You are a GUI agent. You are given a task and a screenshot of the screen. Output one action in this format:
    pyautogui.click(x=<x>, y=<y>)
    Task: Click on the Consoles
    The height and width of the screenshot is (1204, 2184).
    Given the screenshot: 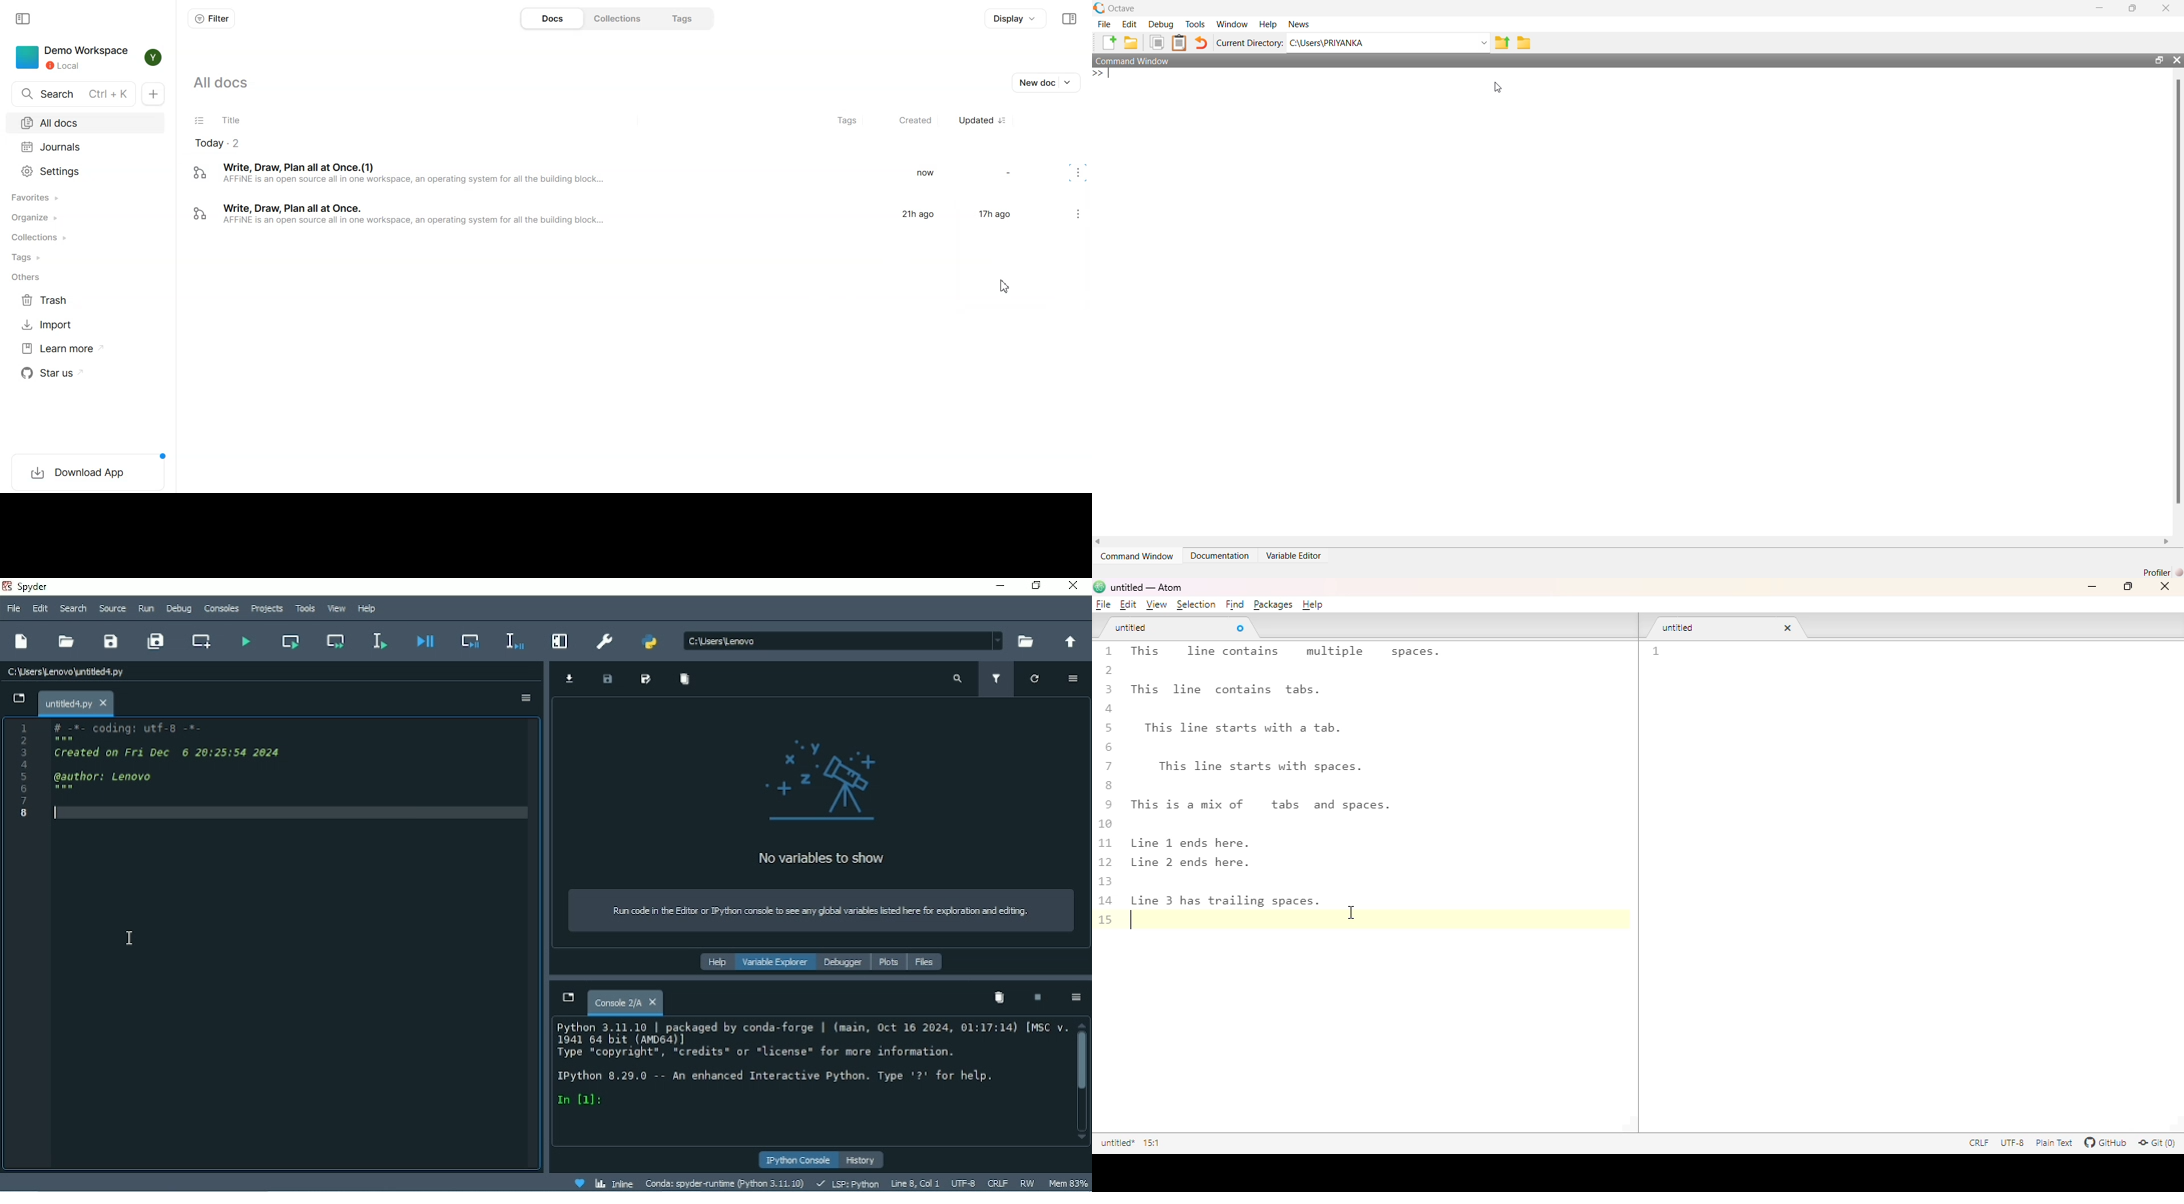 What is the action you would take?
    pyautogui.click(x=221, y=609)
    